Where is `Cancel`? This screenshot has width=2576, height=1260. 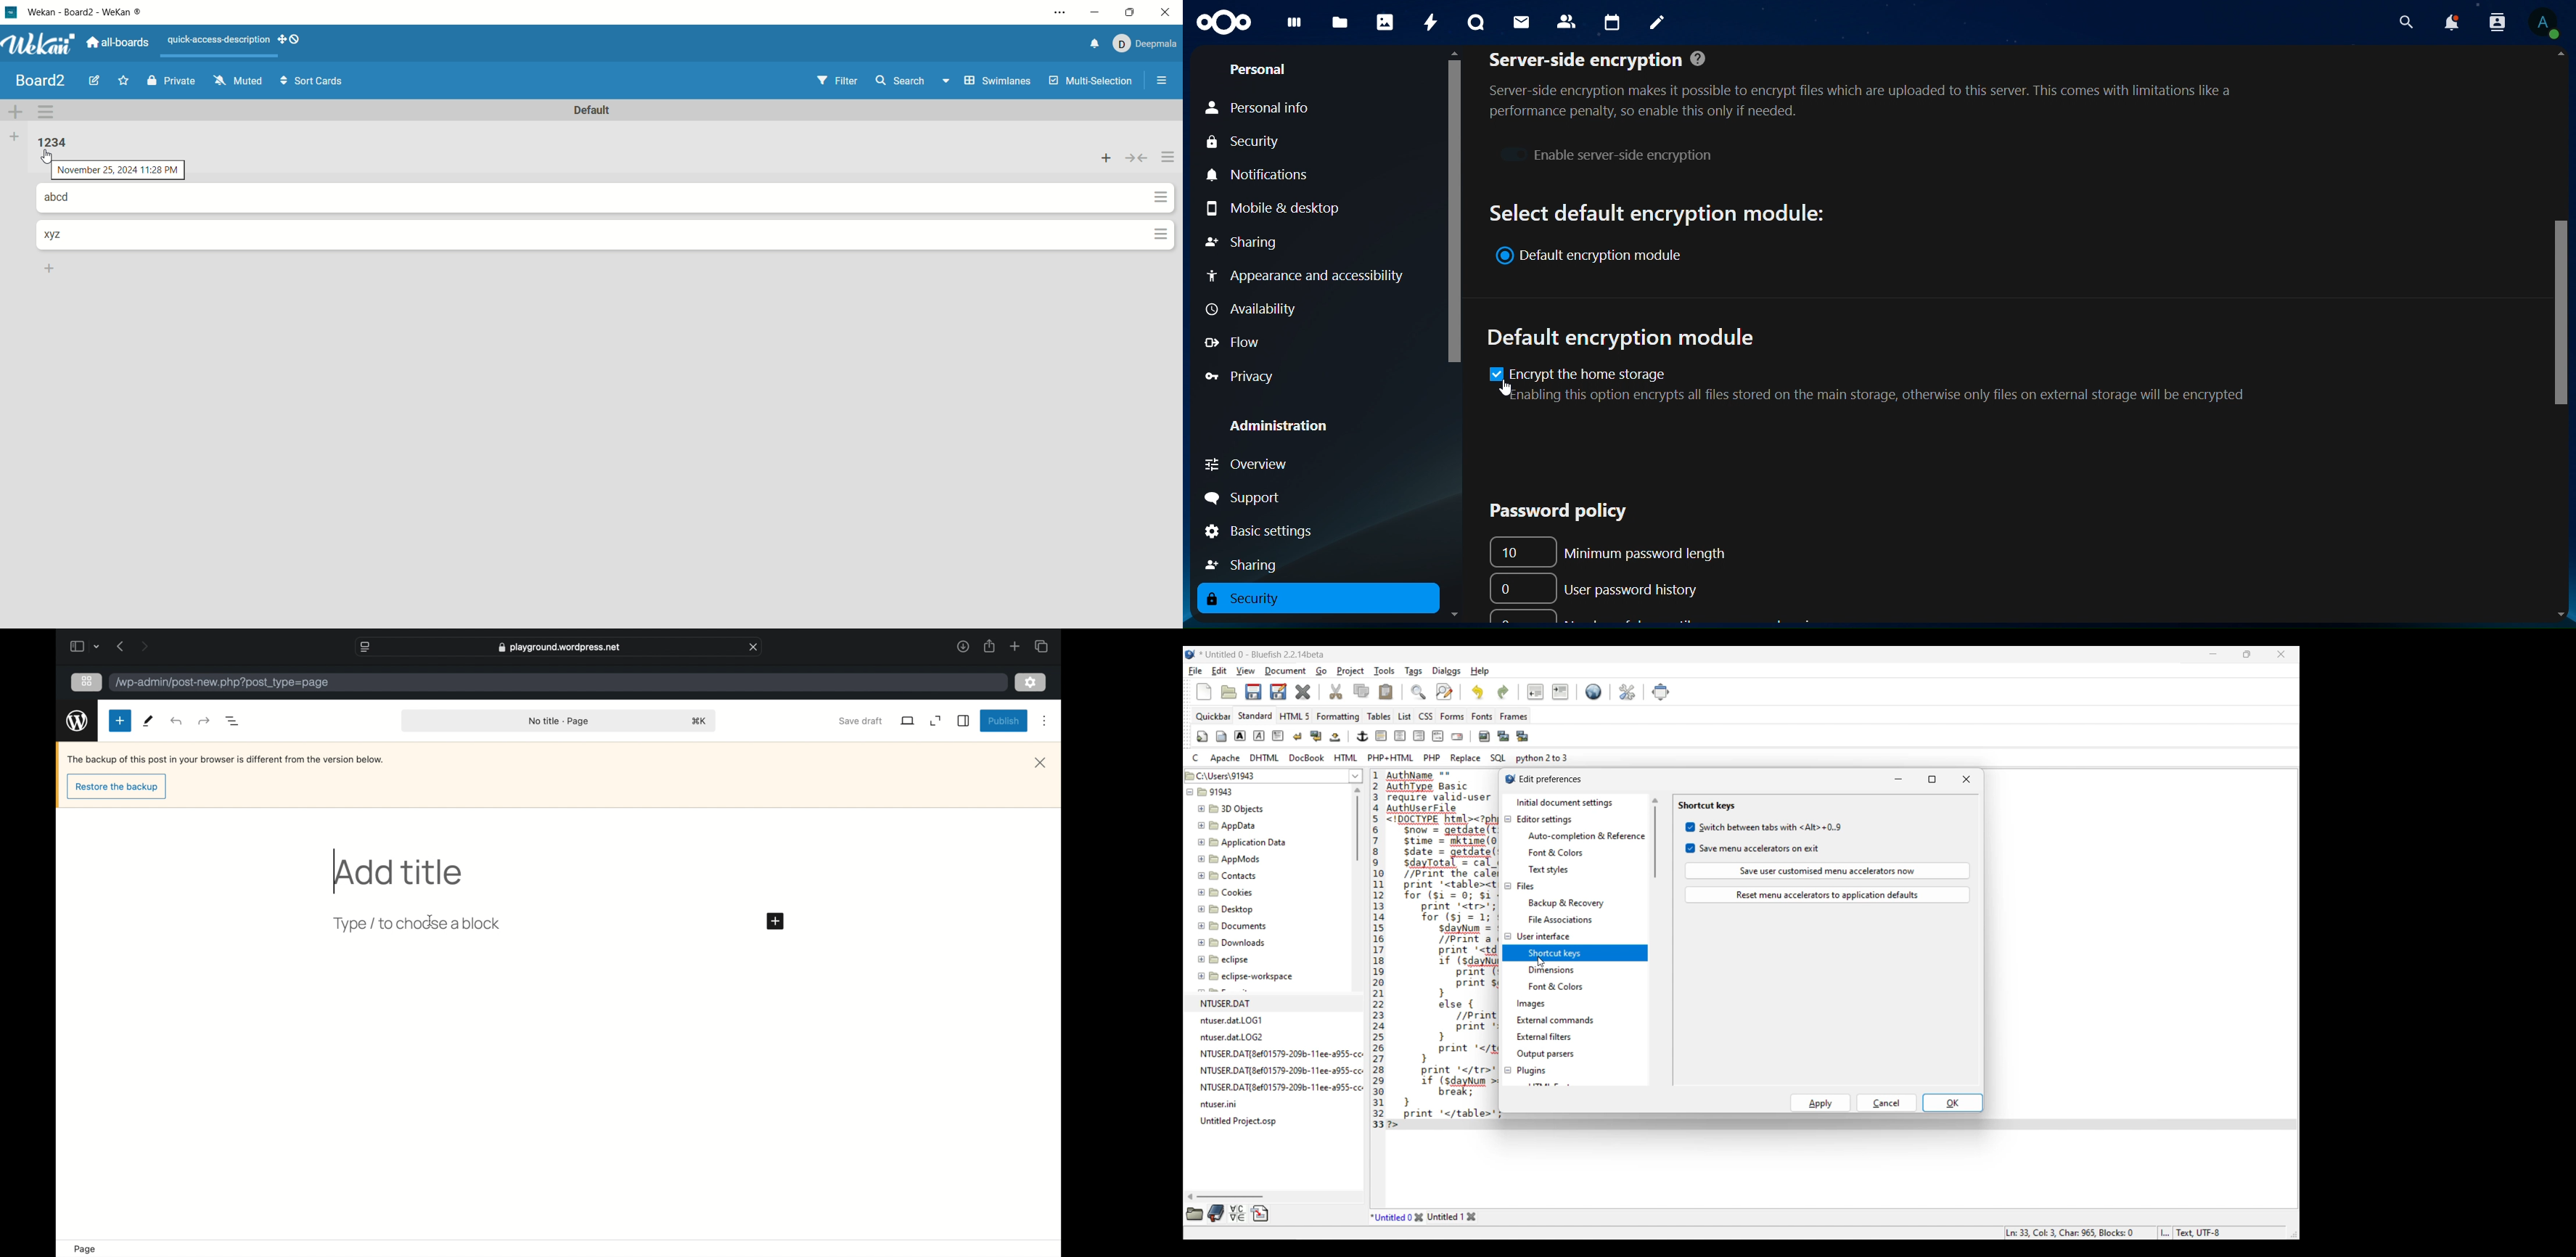
Cancel is located at coordinates (1887, 1103).